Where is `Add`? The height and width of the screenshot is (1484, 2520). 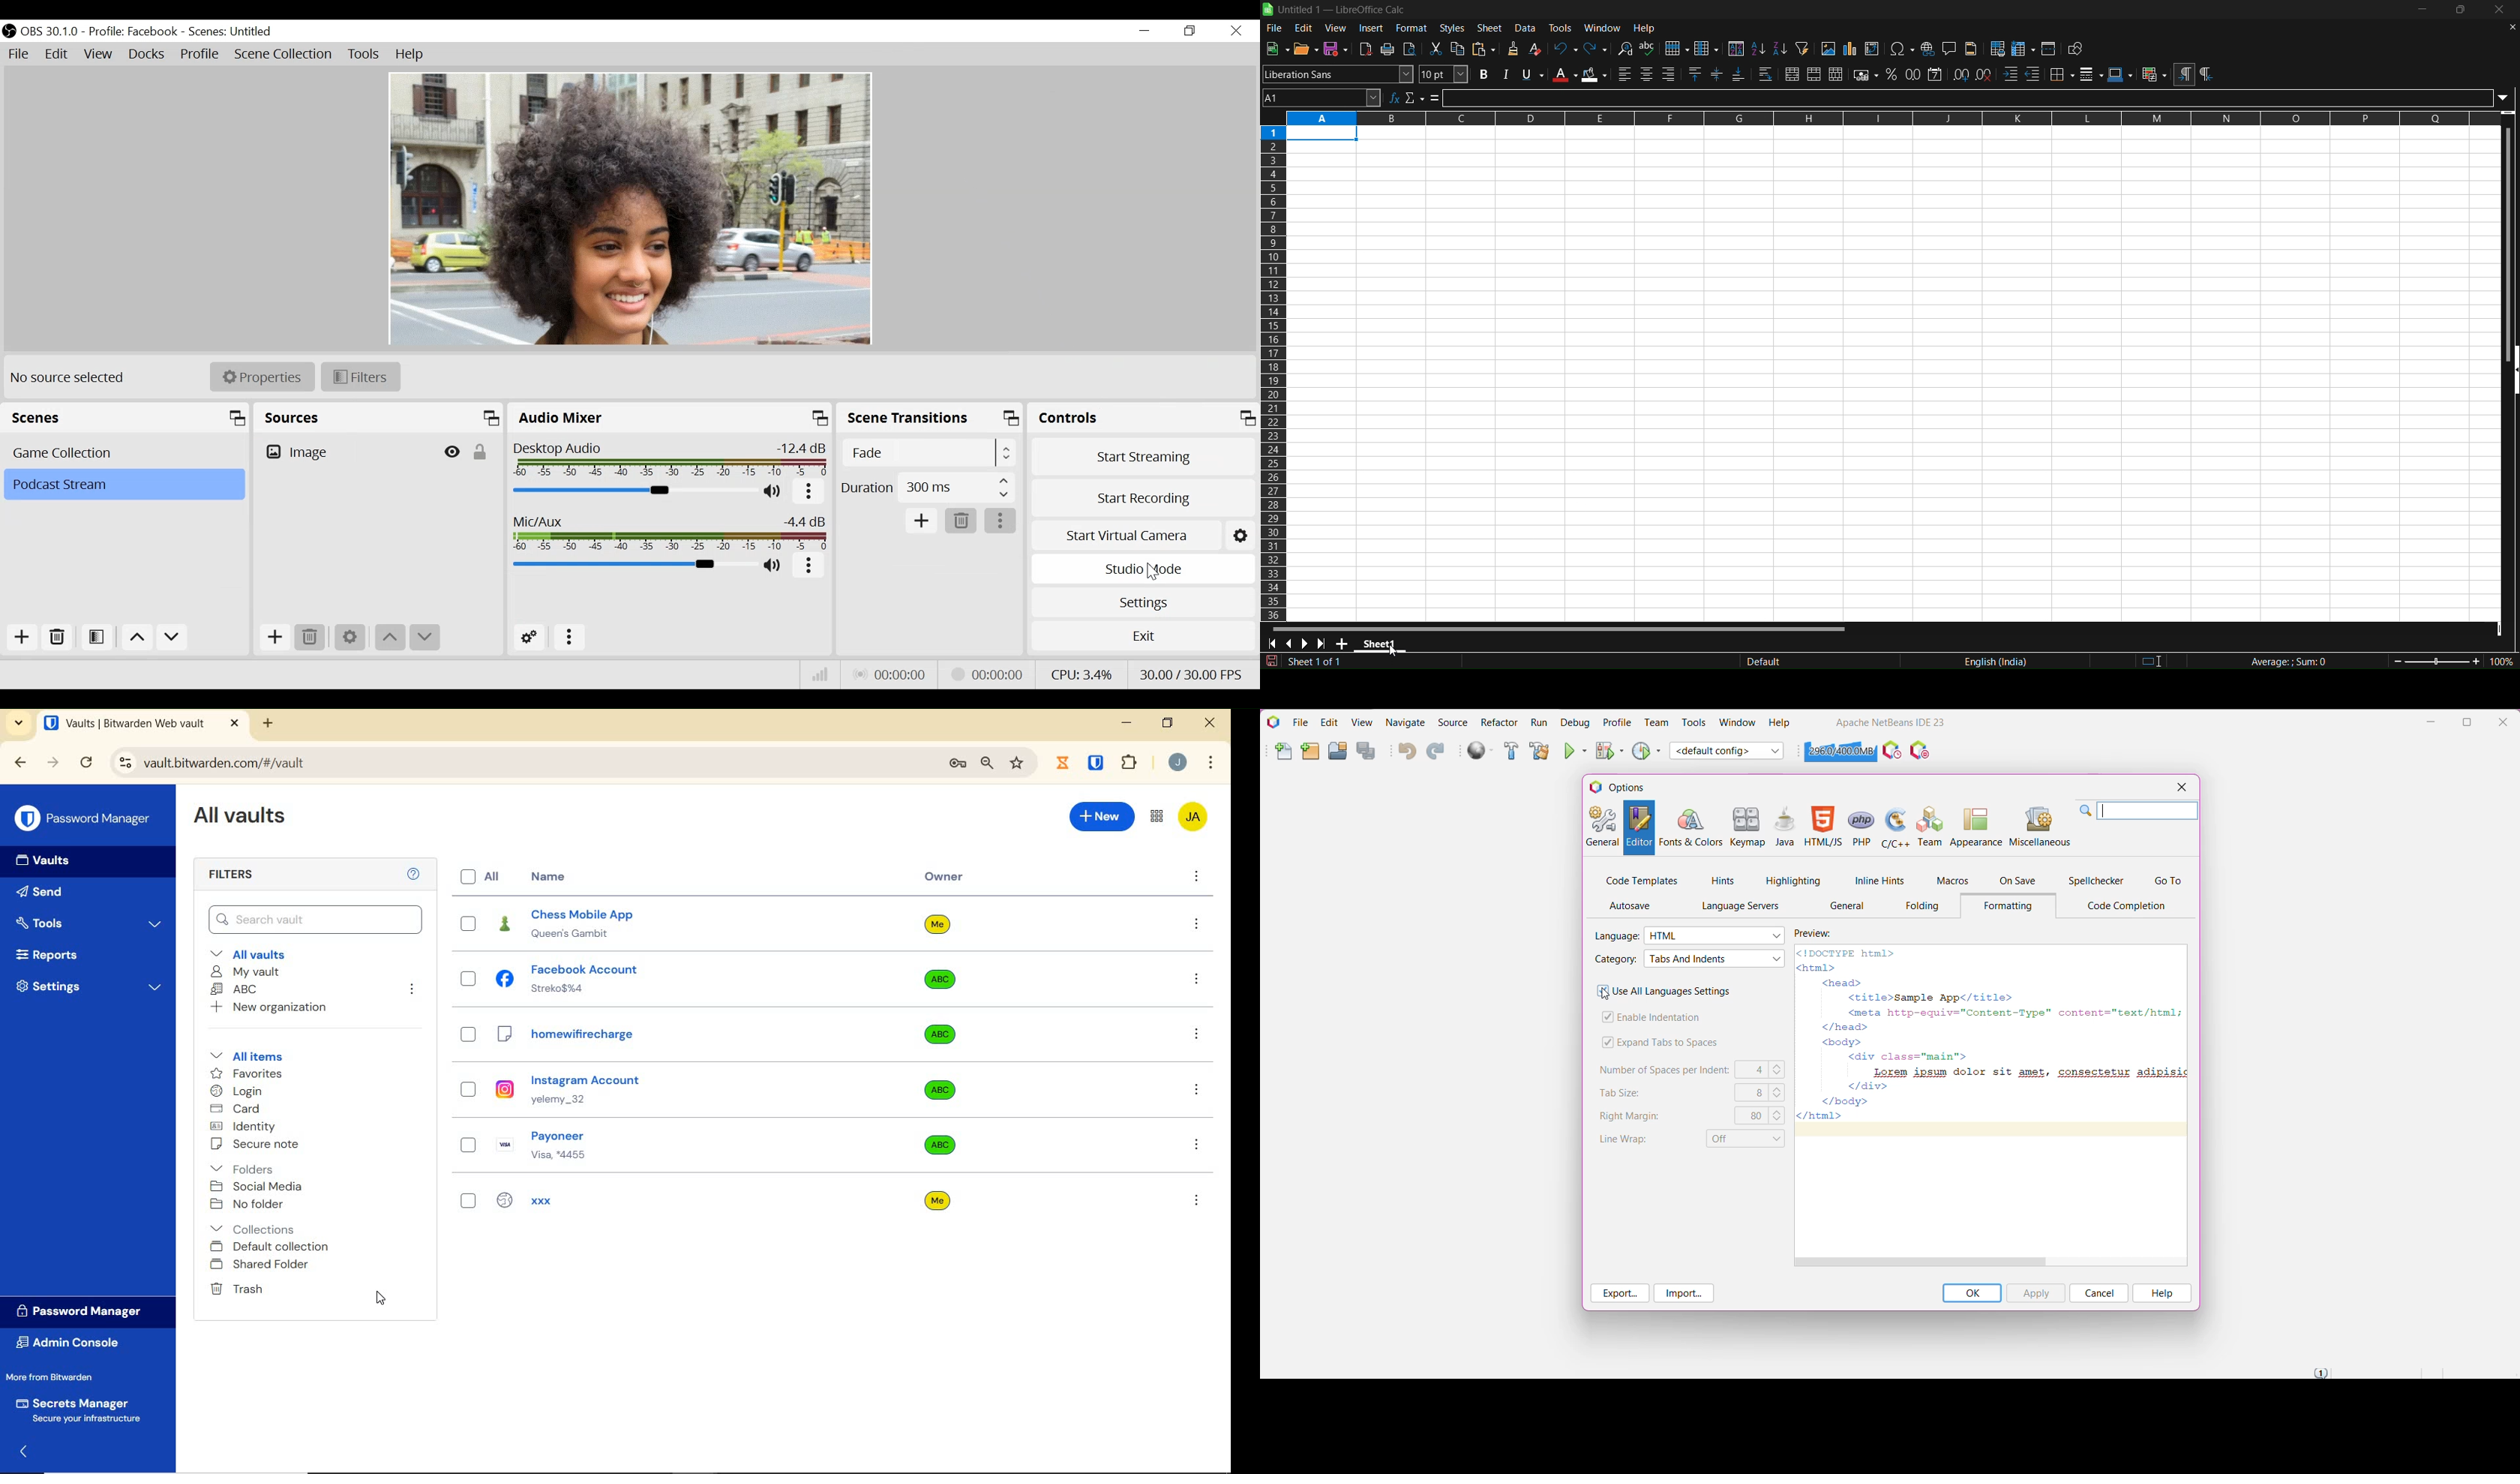
Add is located at coordinates (920, 520).